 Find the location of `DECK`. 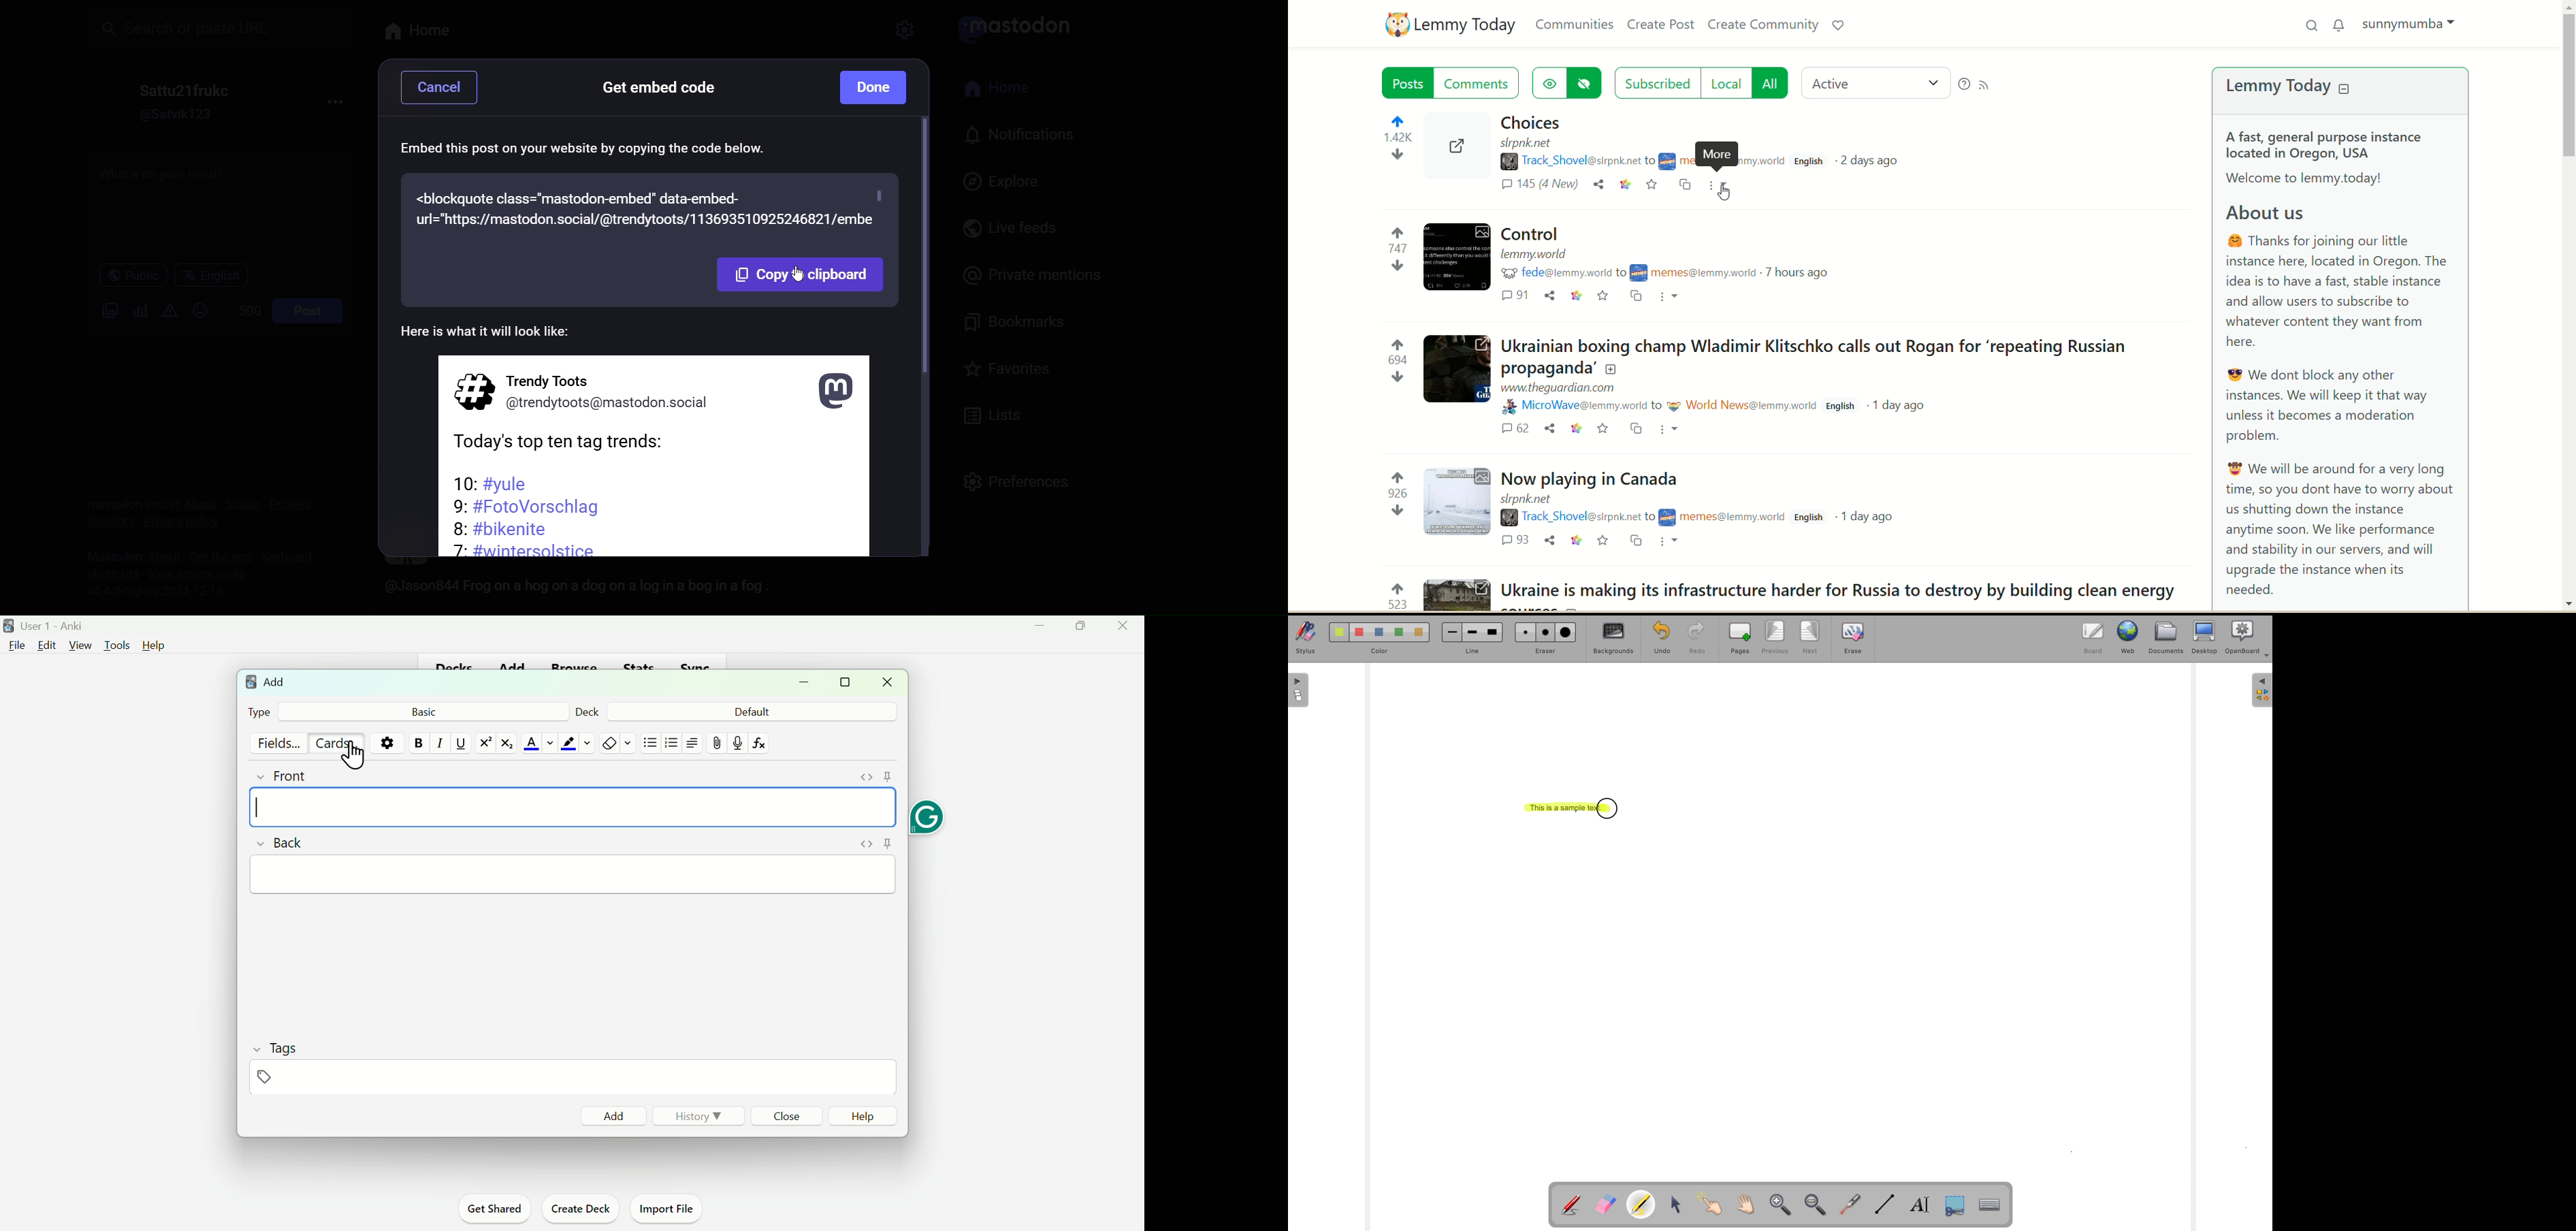

DECK is located at coordinates (587, 711).